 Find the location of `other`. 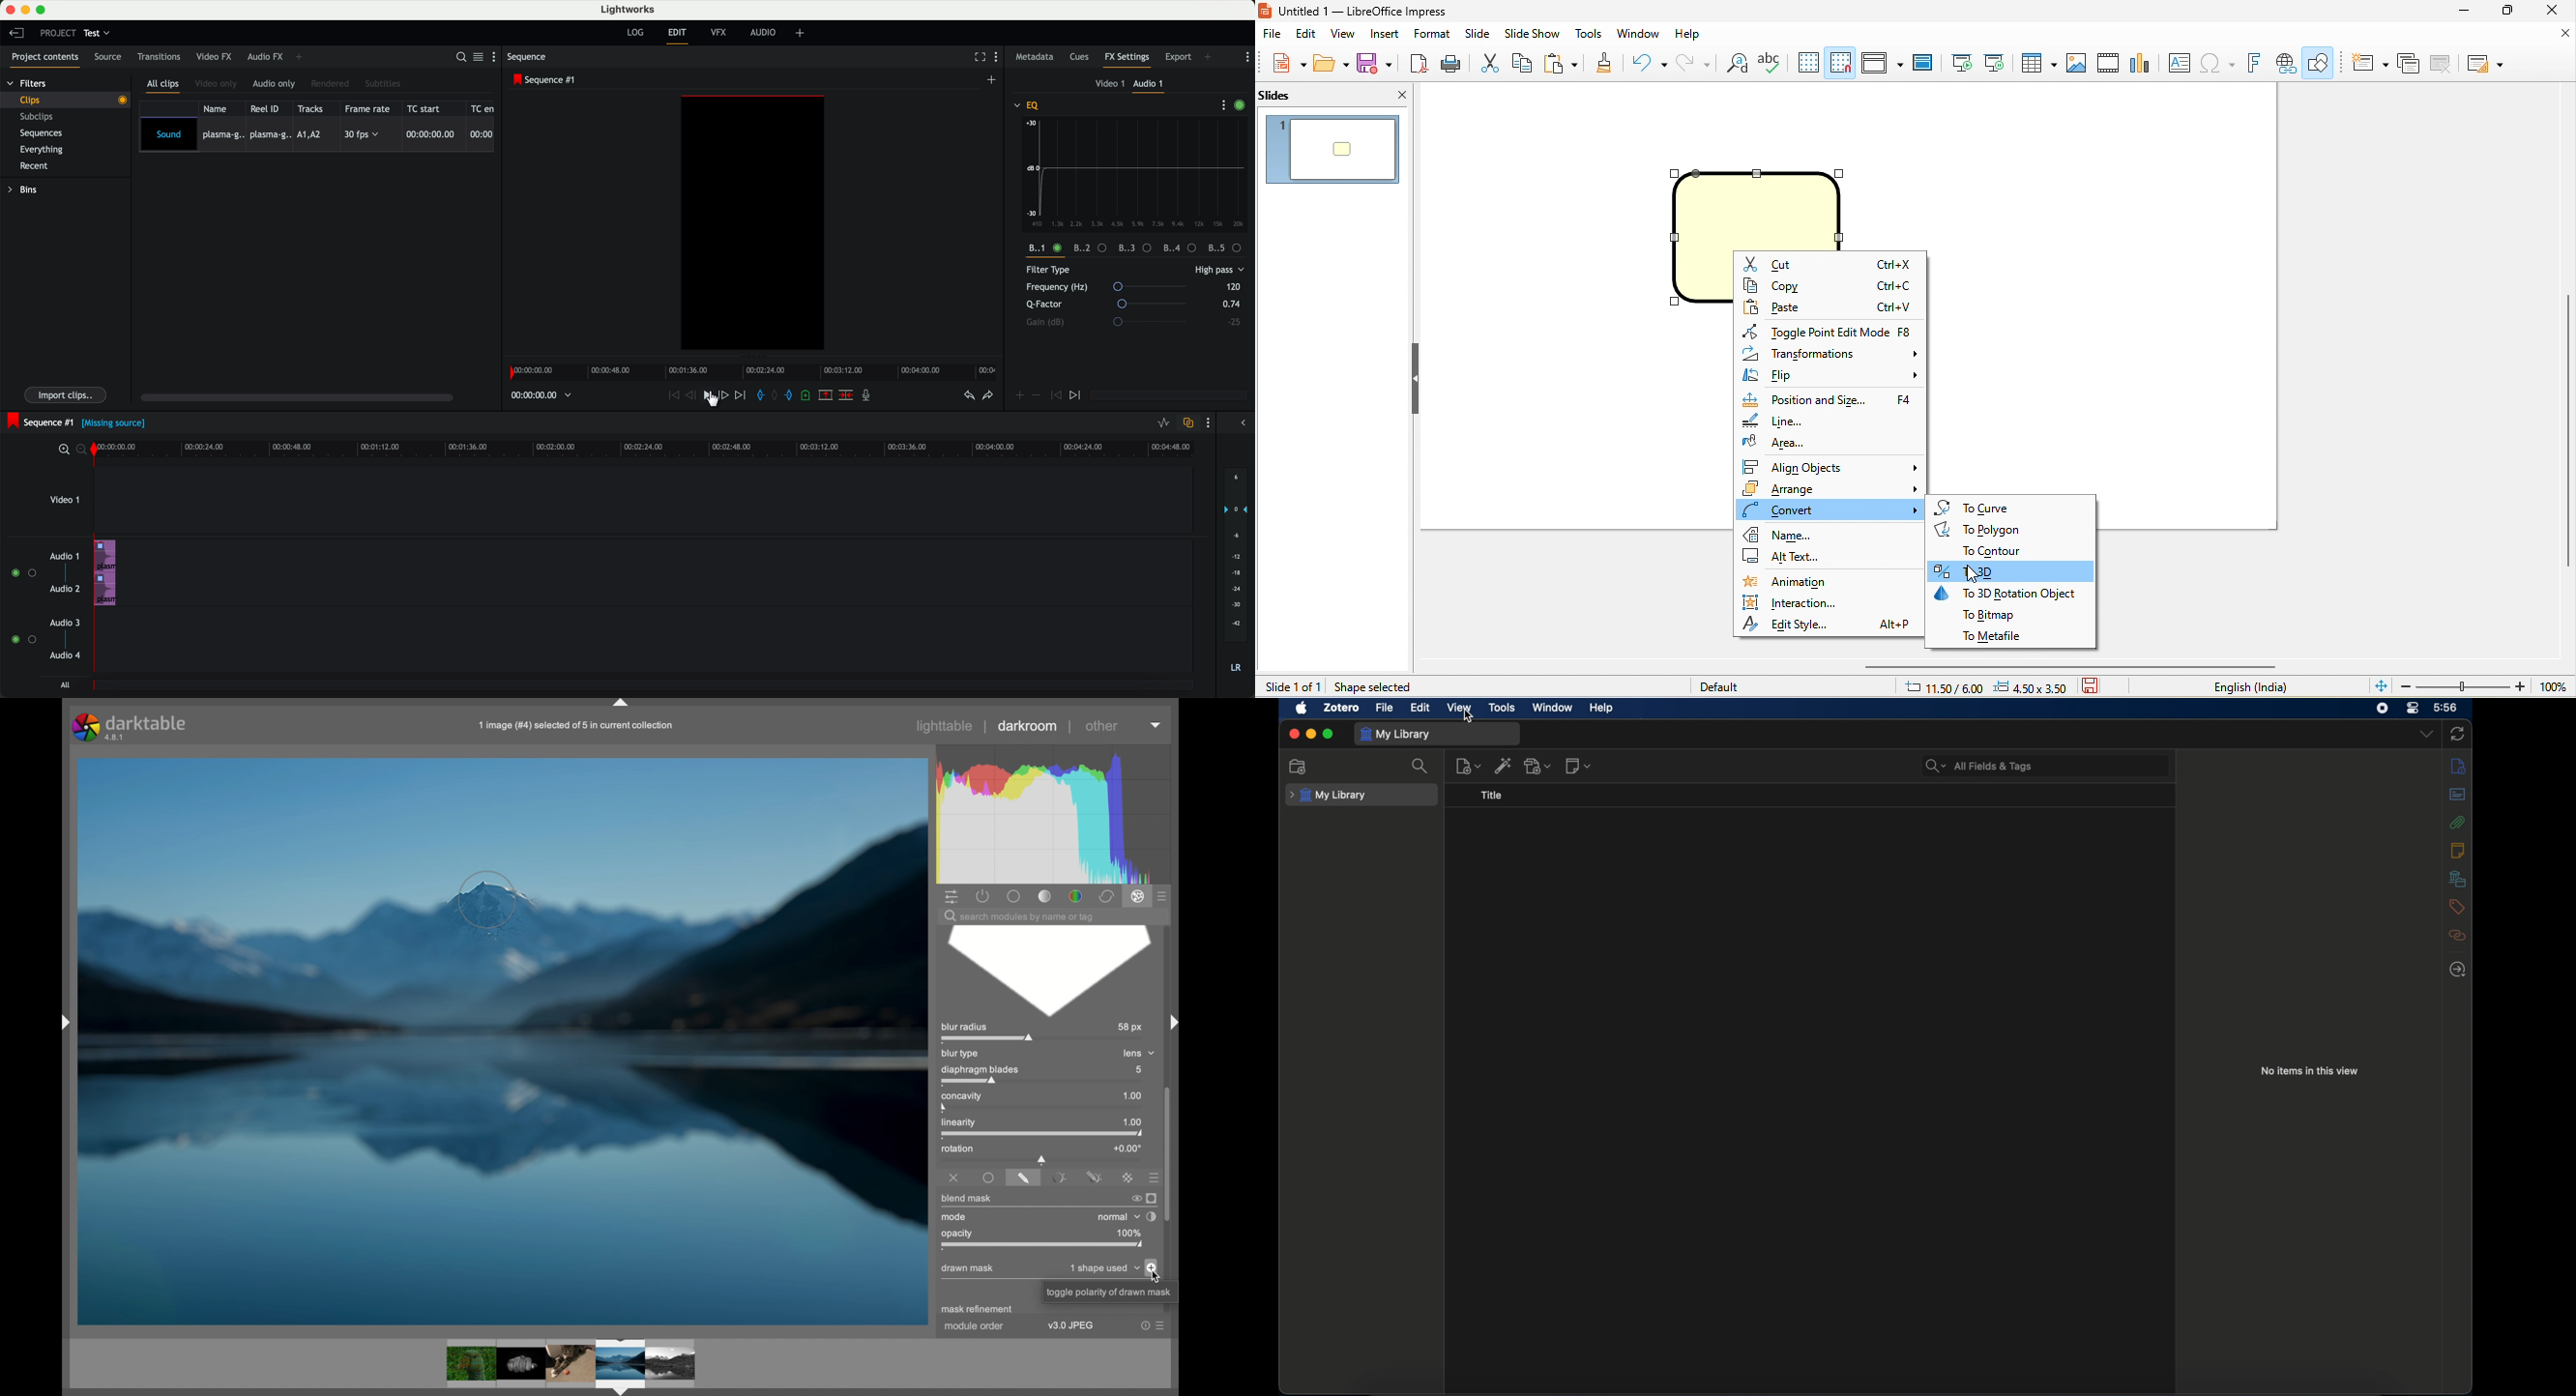

other is located at coordinates (1102, 726).